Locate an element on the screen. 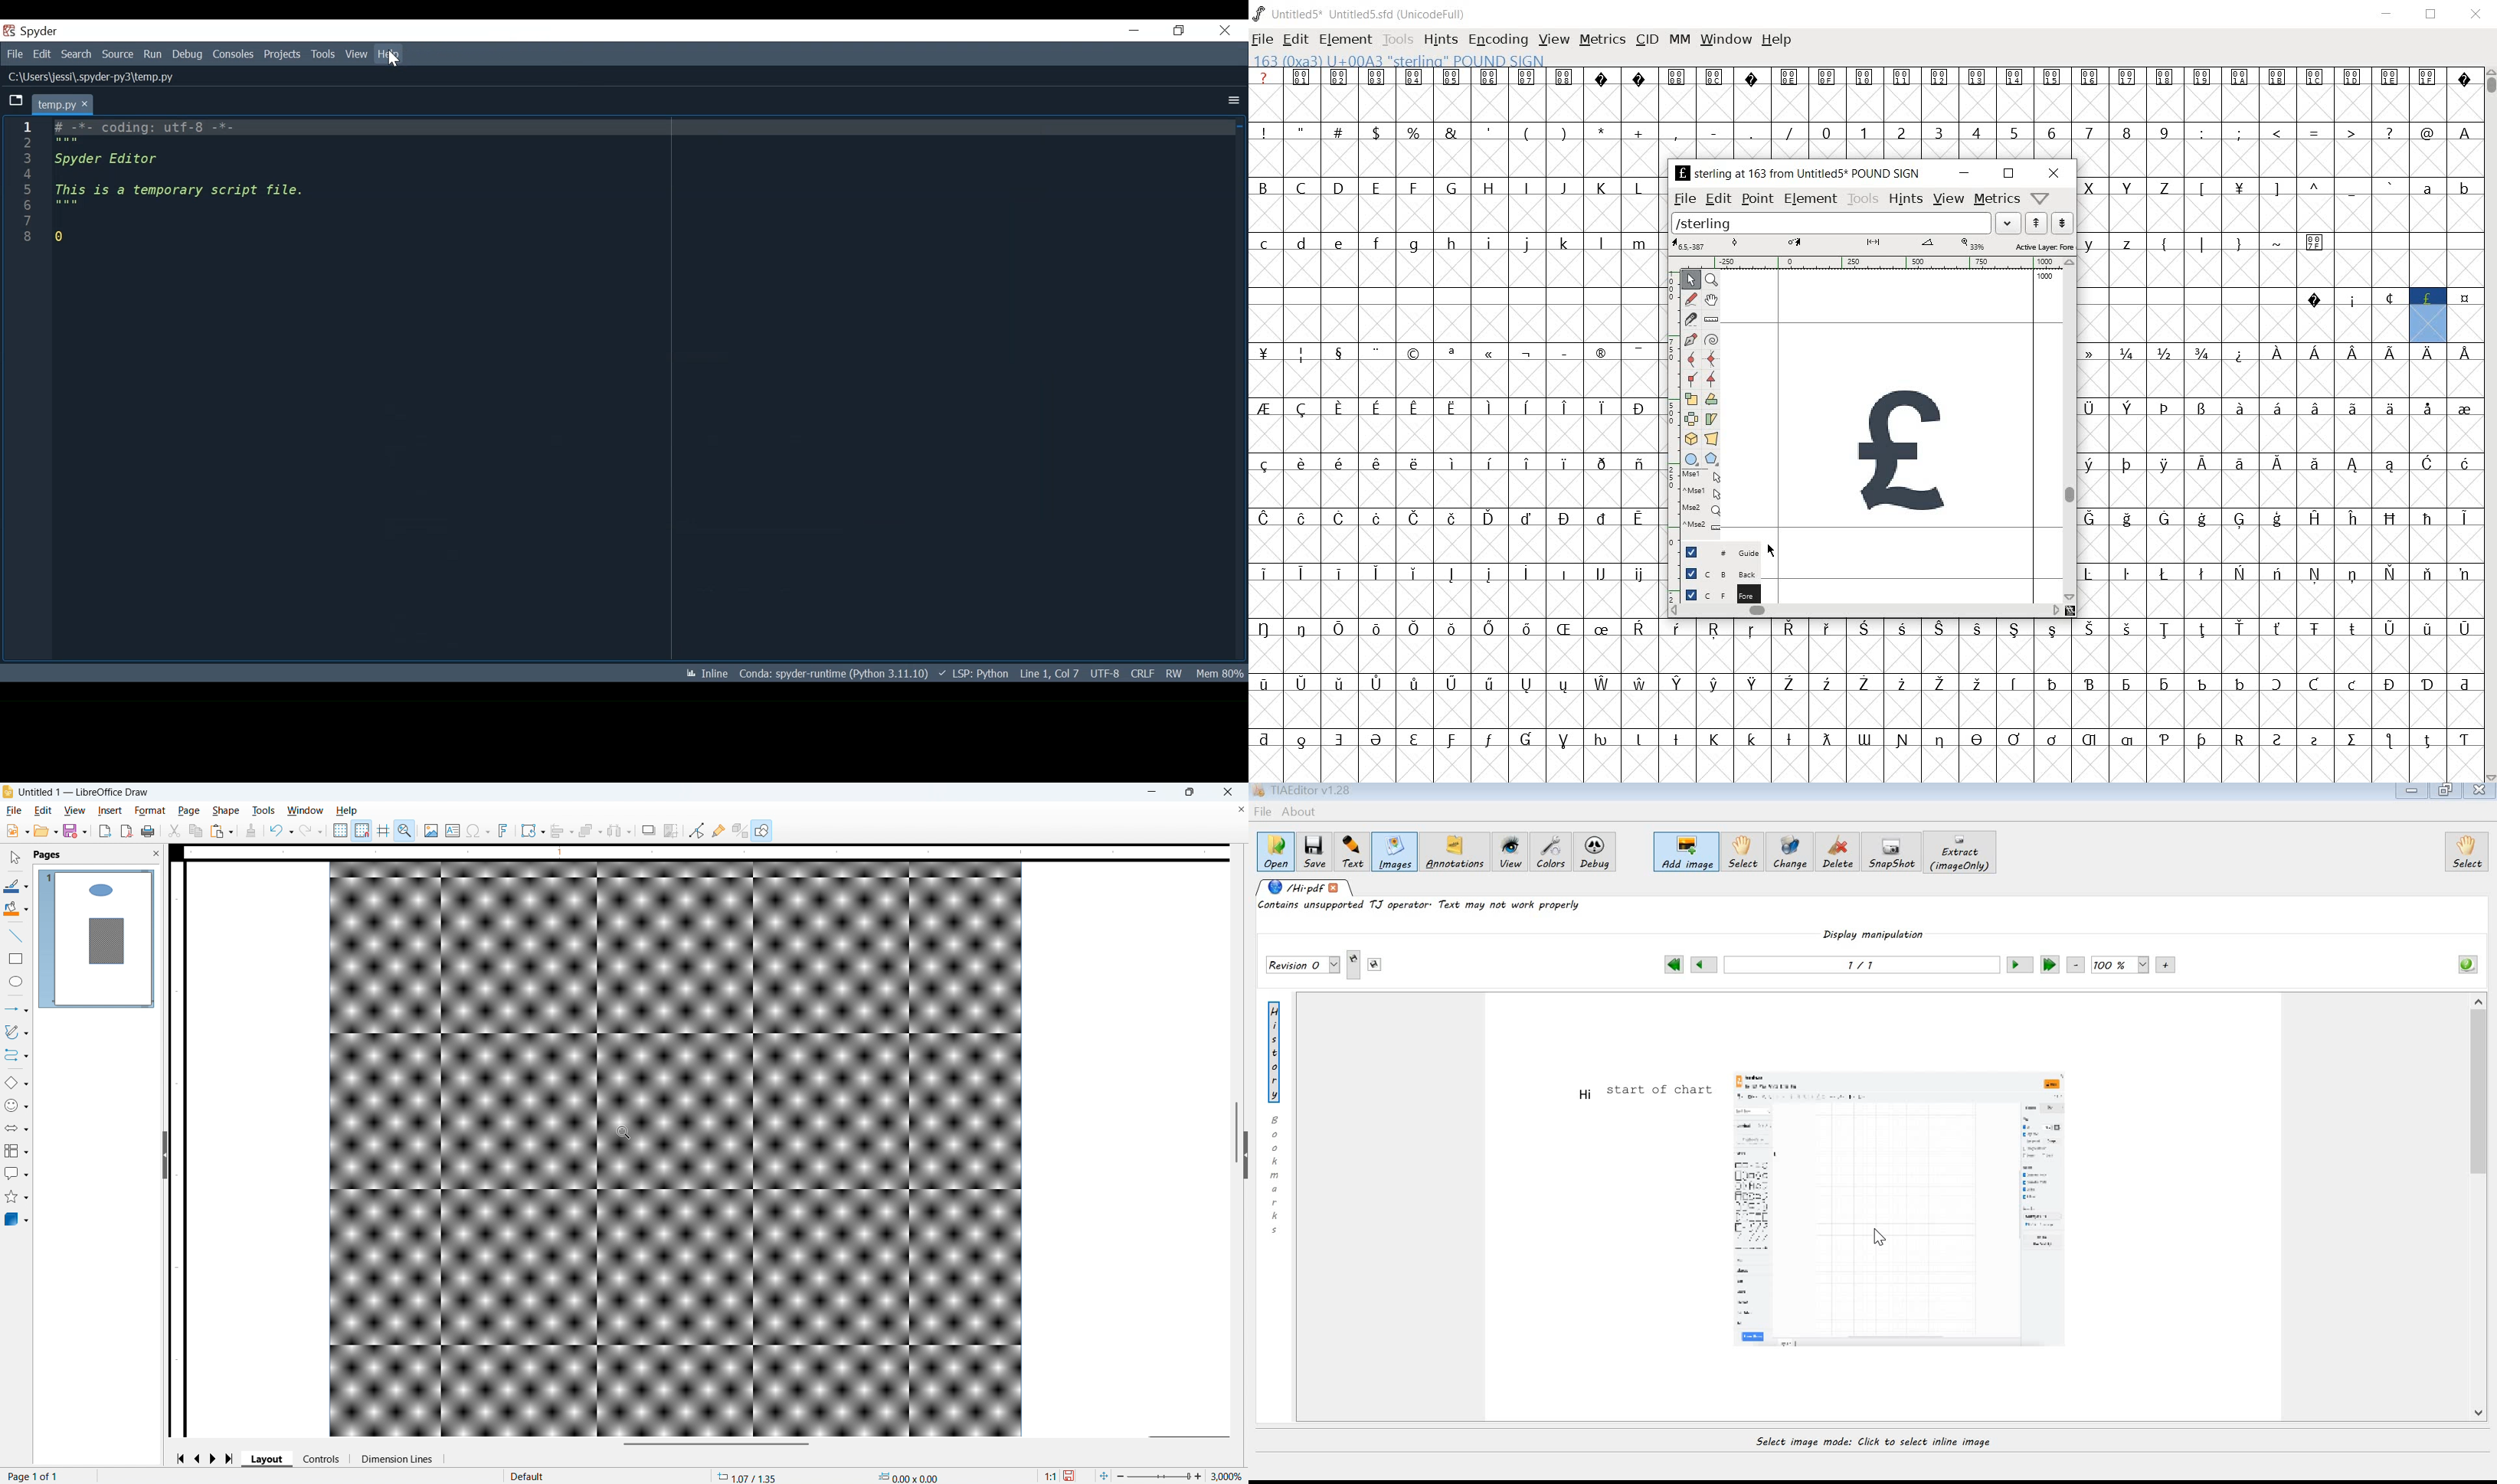 The width and height of the screenshot is (2520, 1484). Symbol is located at coordinates (2274, 408).